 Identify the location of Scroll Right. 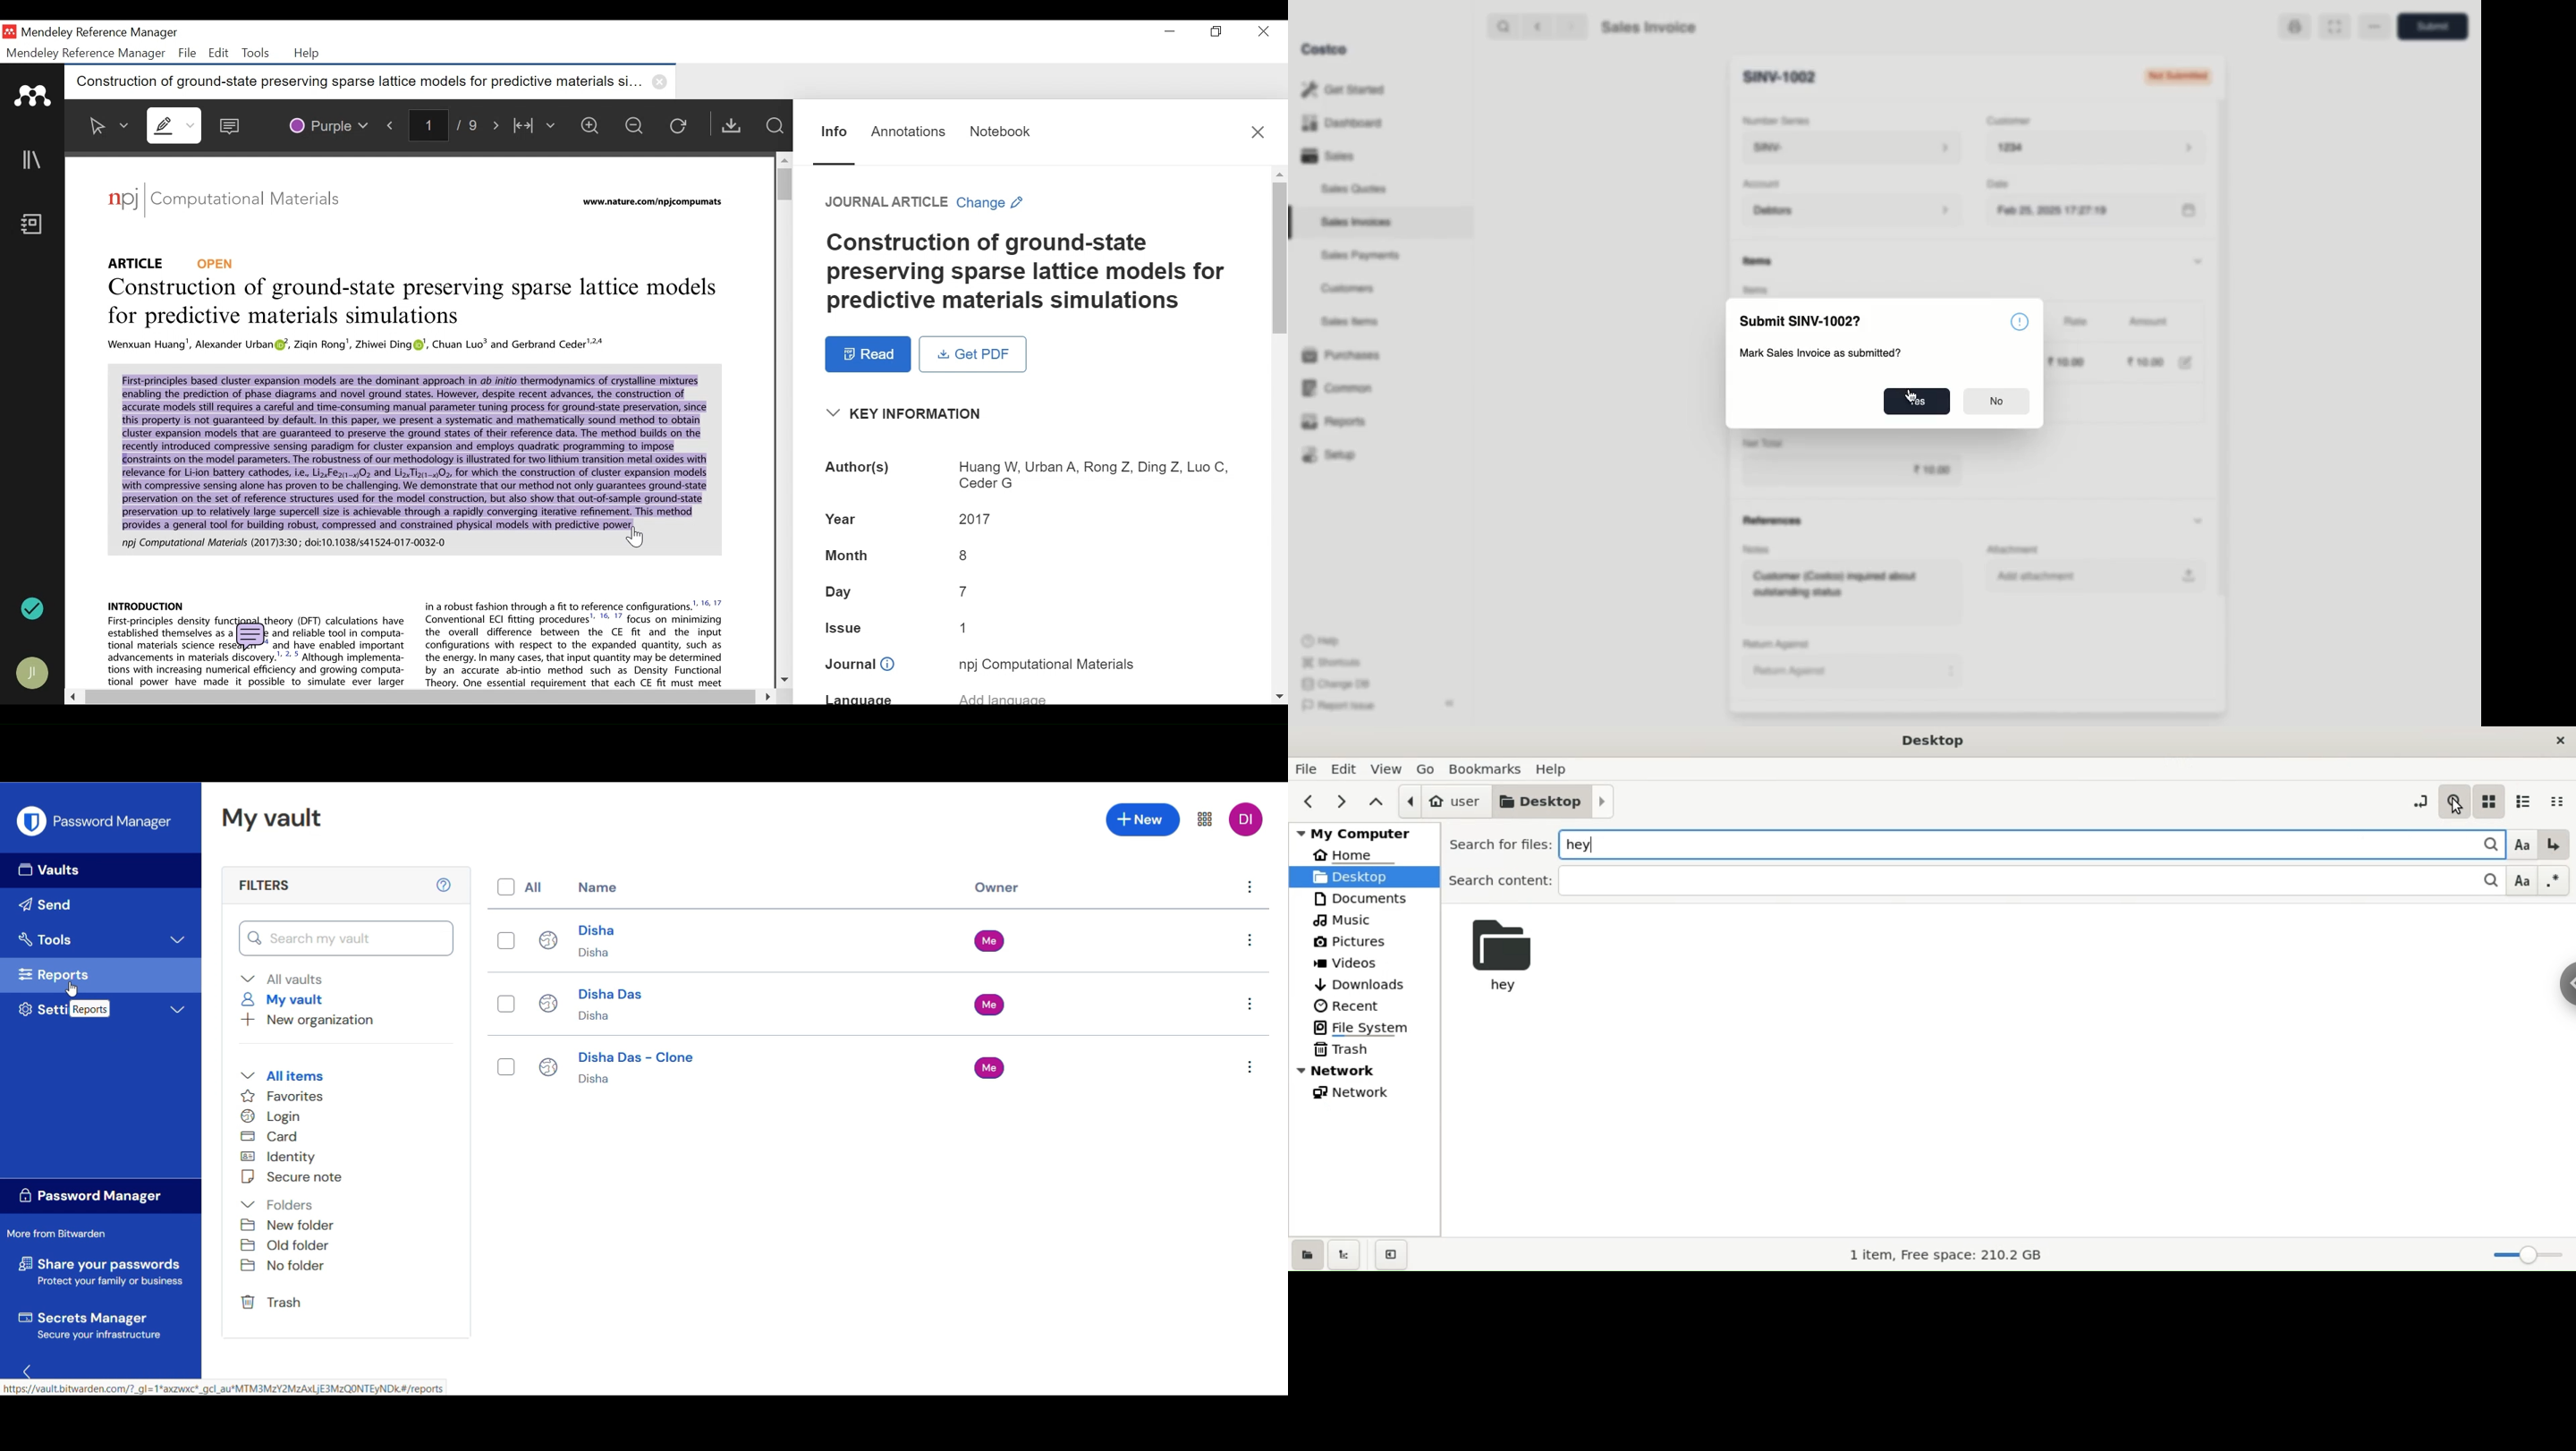
(764, 696).